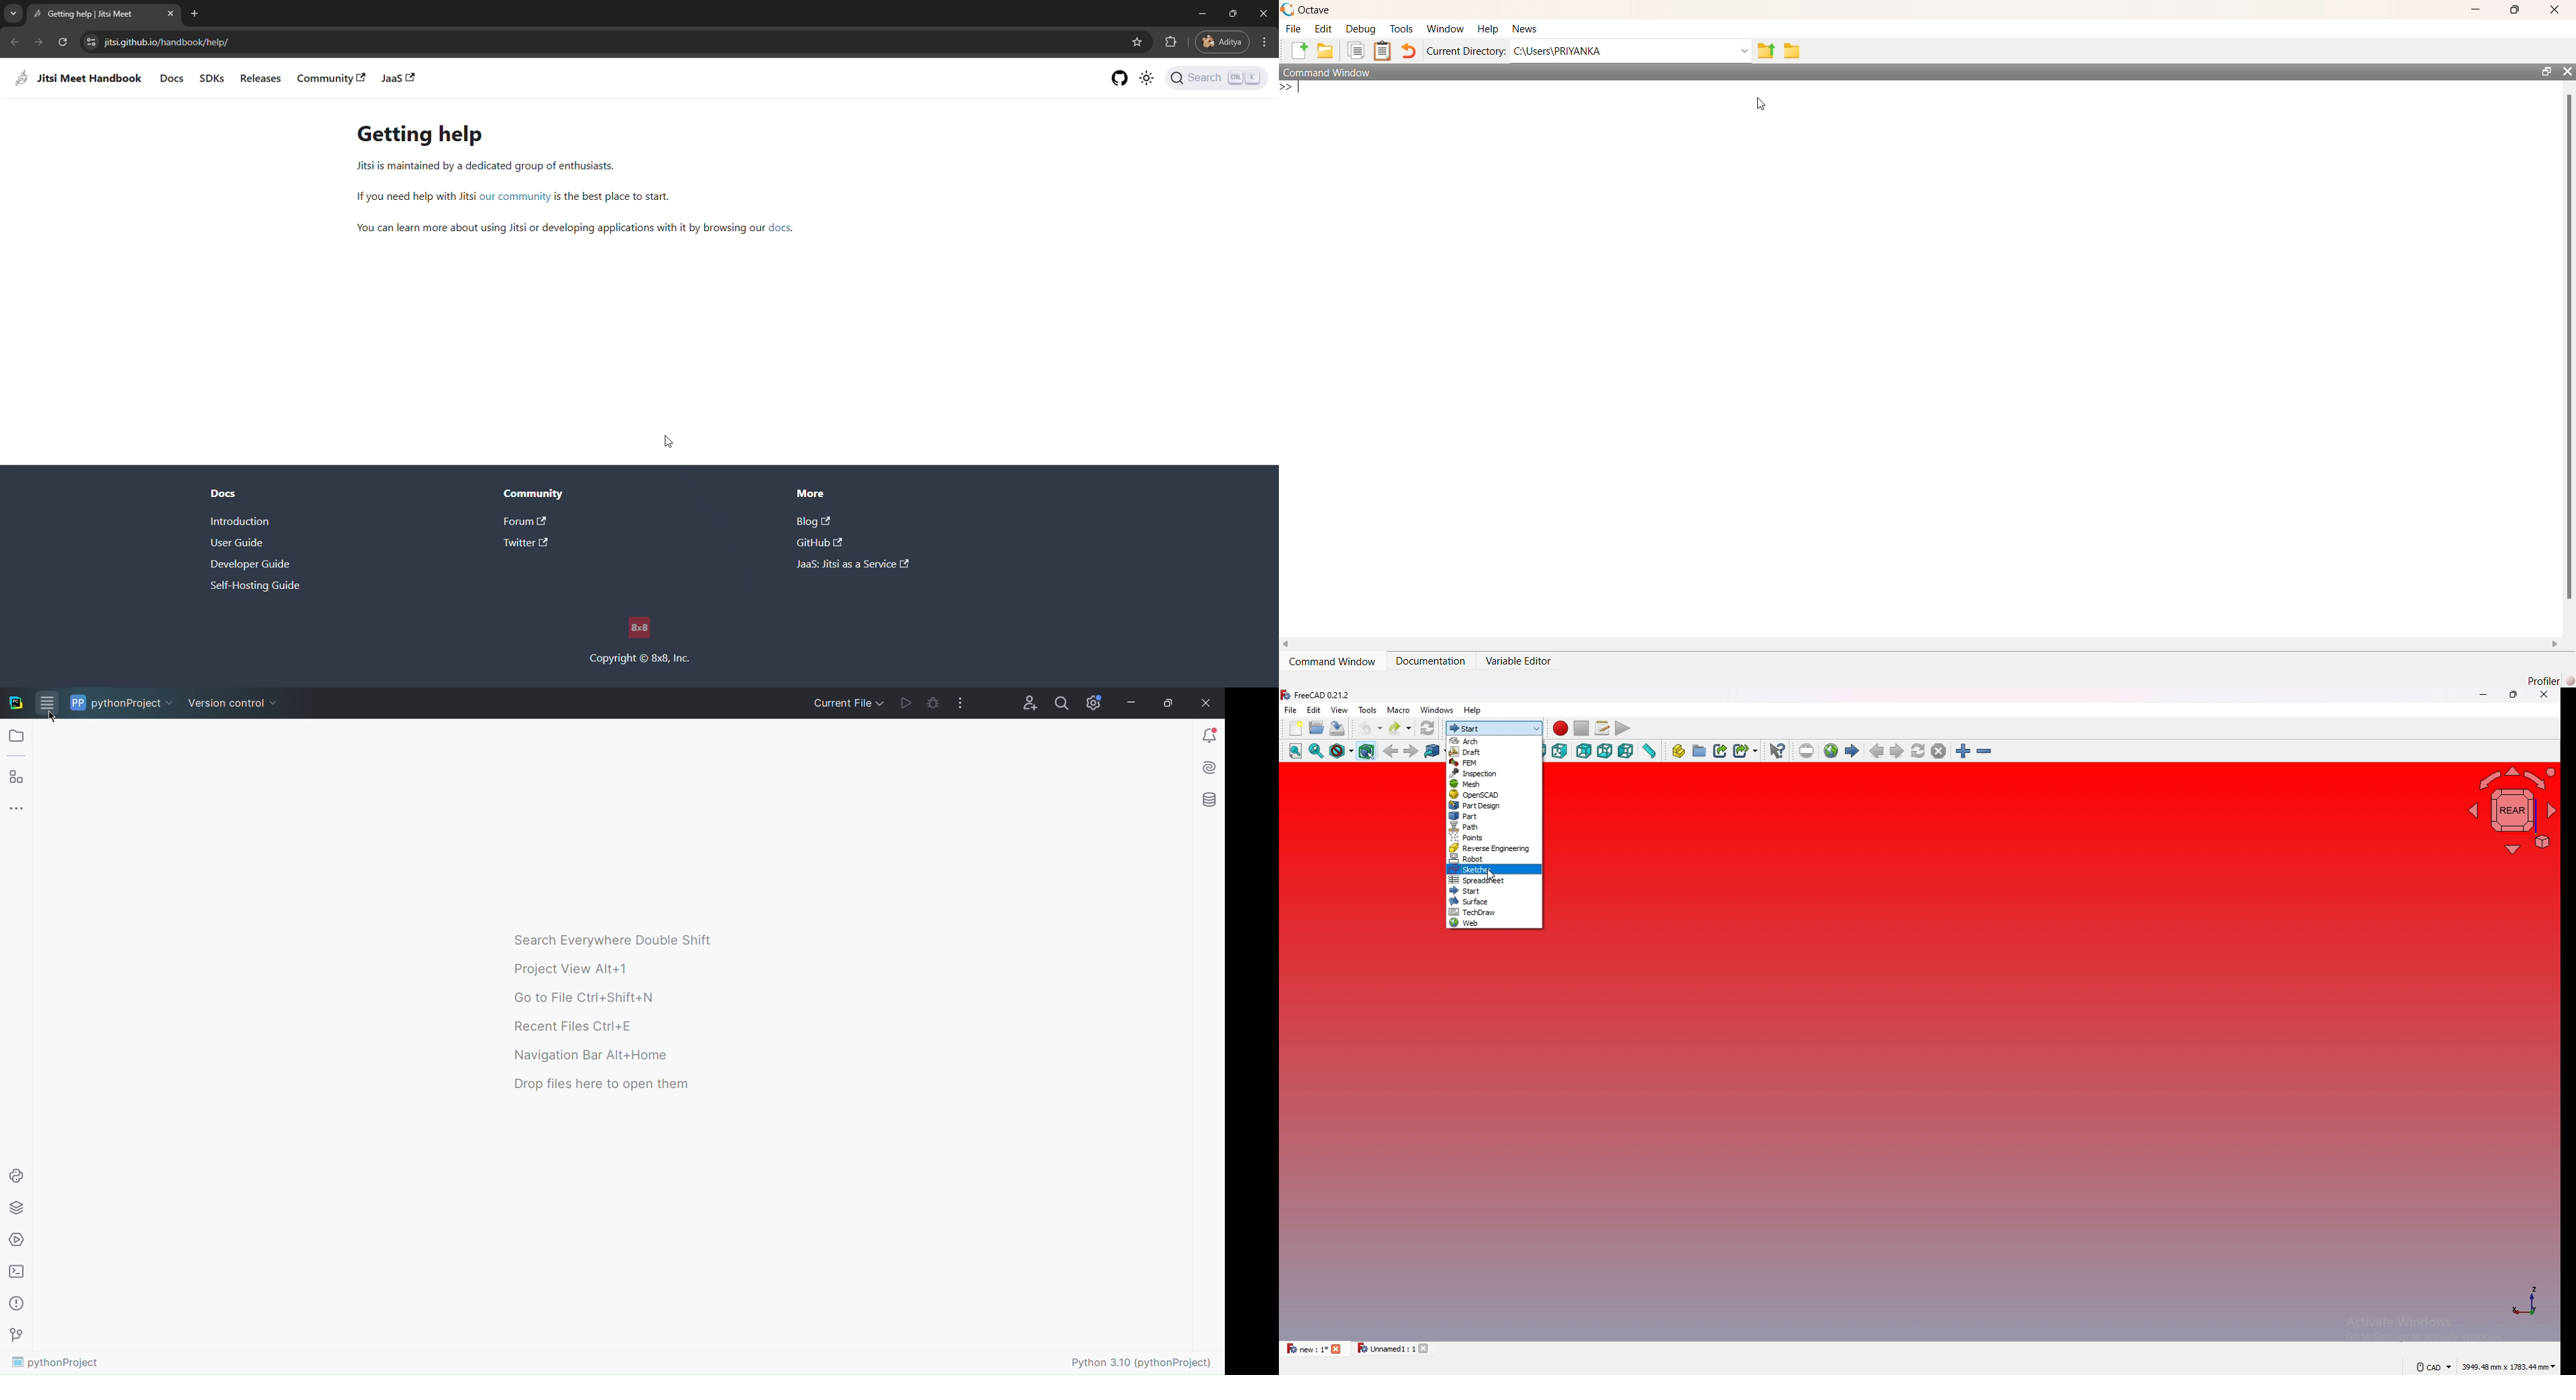  I want to click on close, so click(2545, 694).